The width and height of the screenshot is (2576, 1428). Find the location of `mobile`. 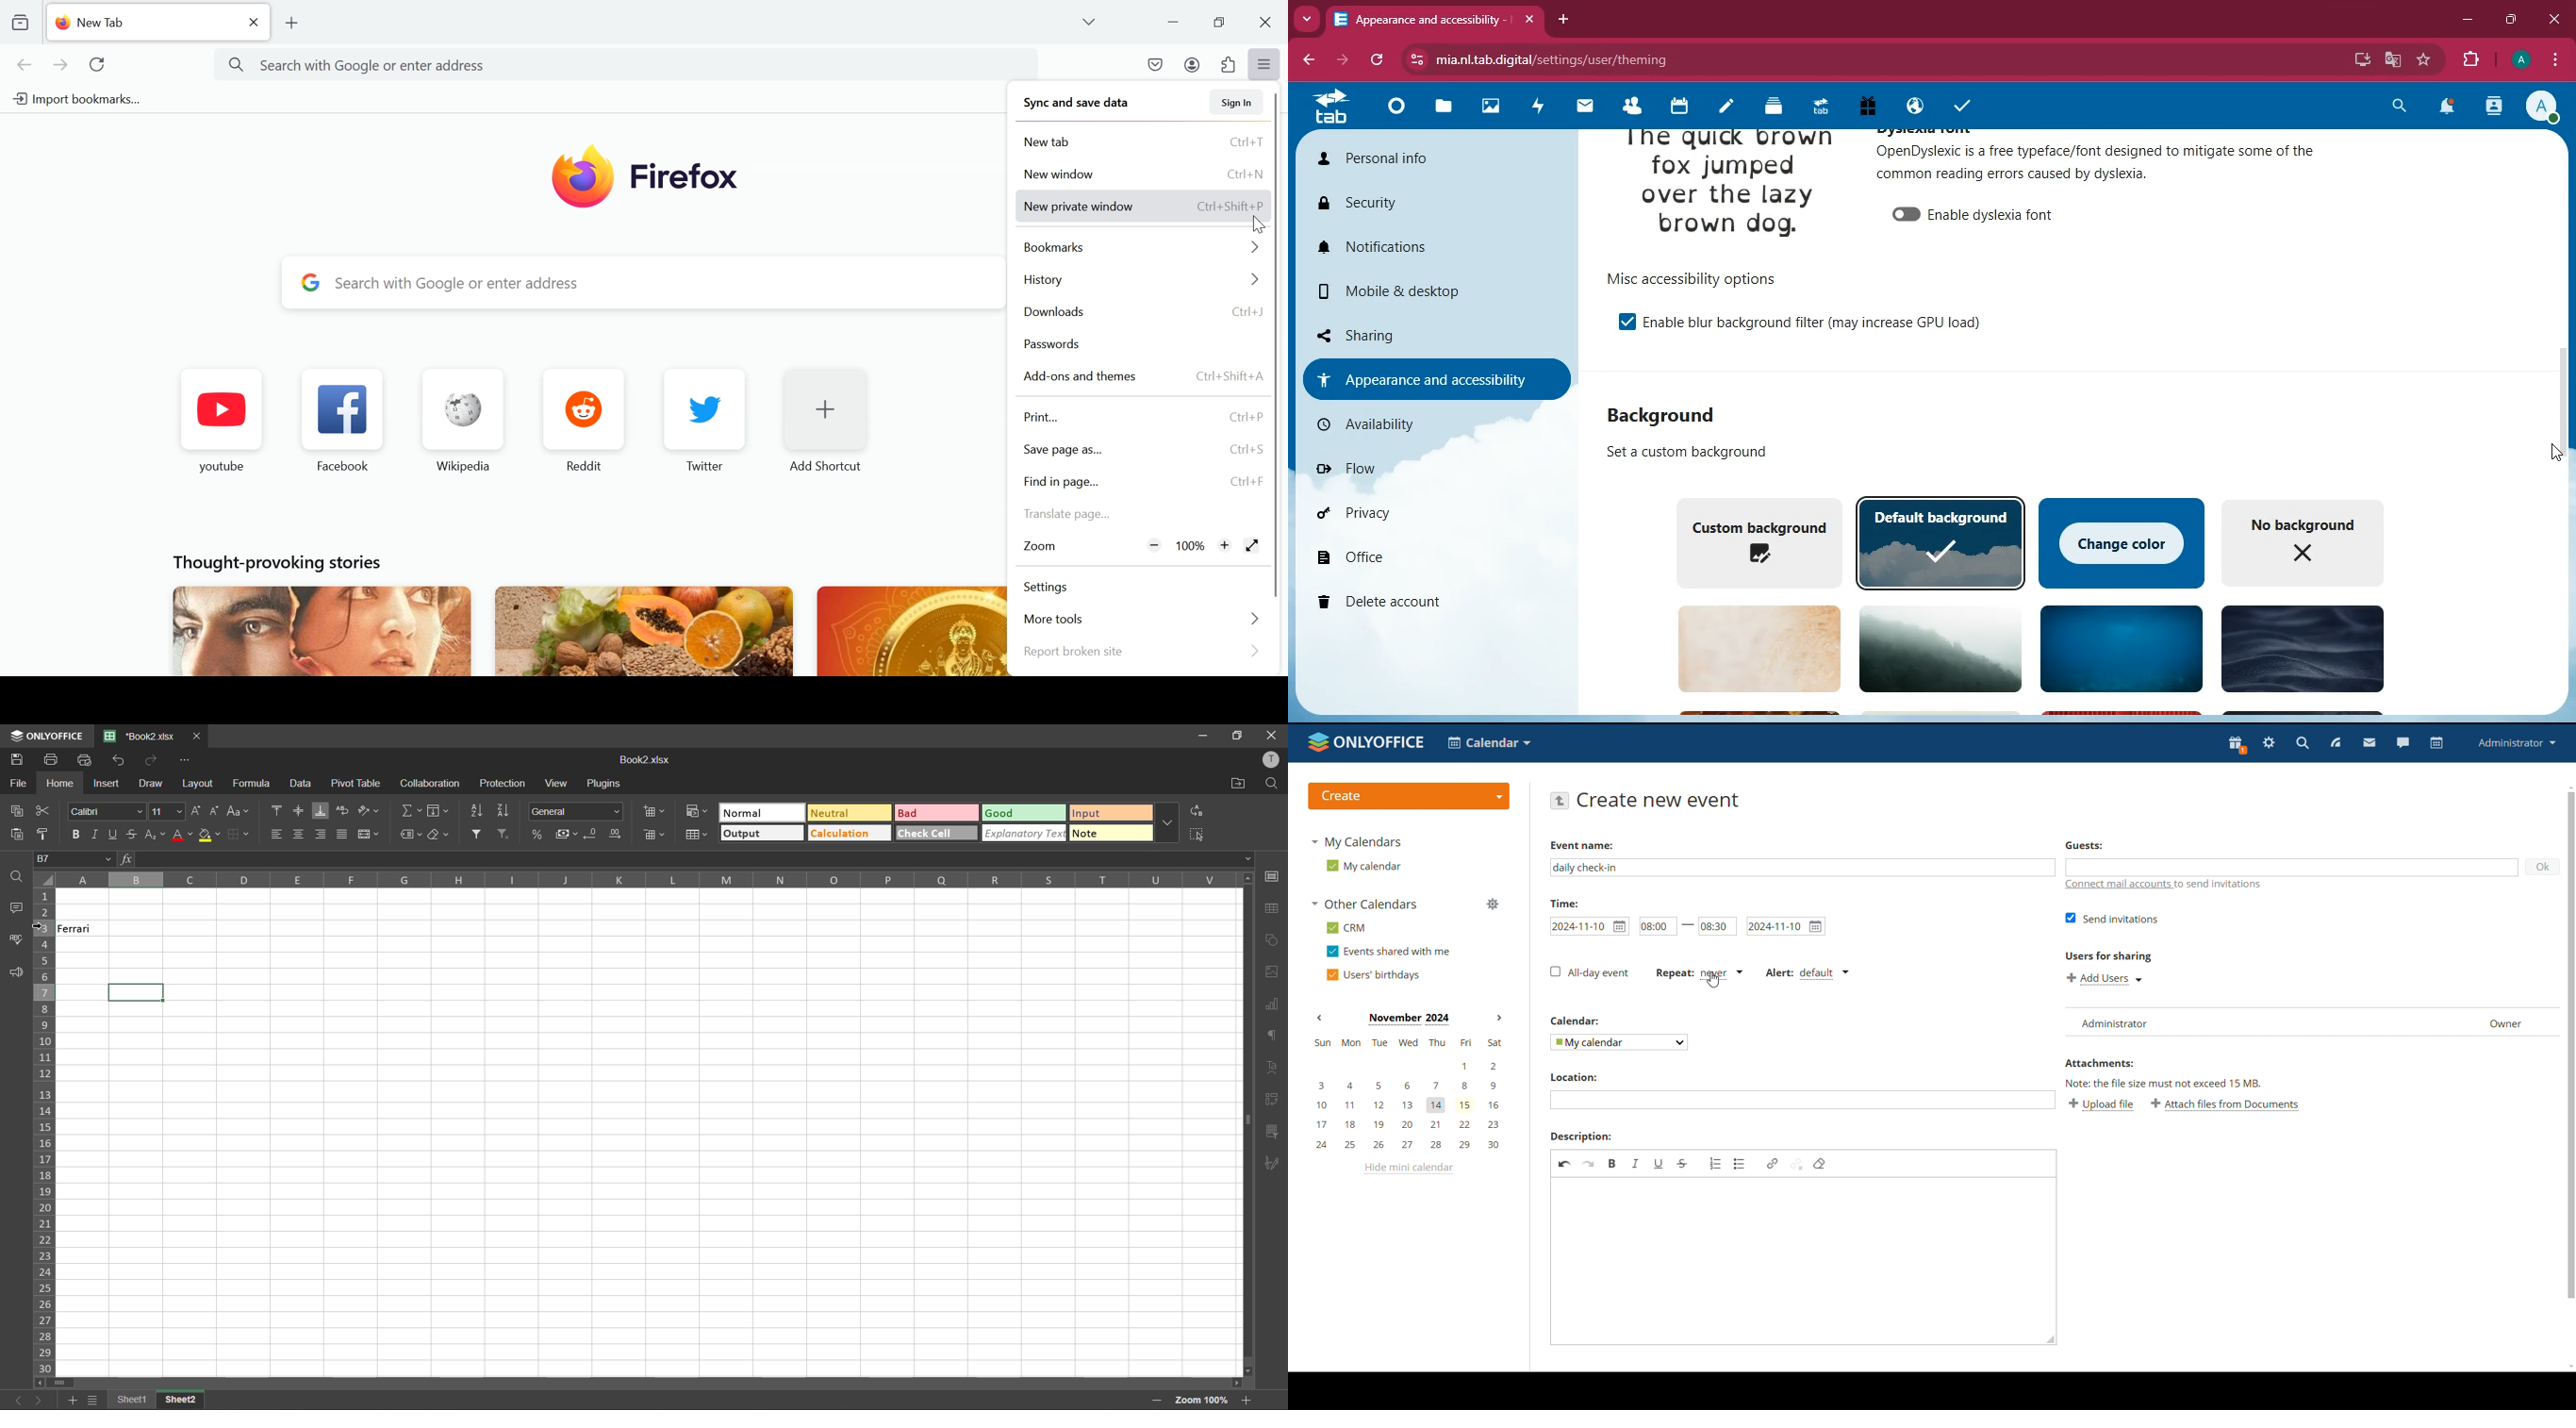

mobile is located at coordinates (1434, 296).